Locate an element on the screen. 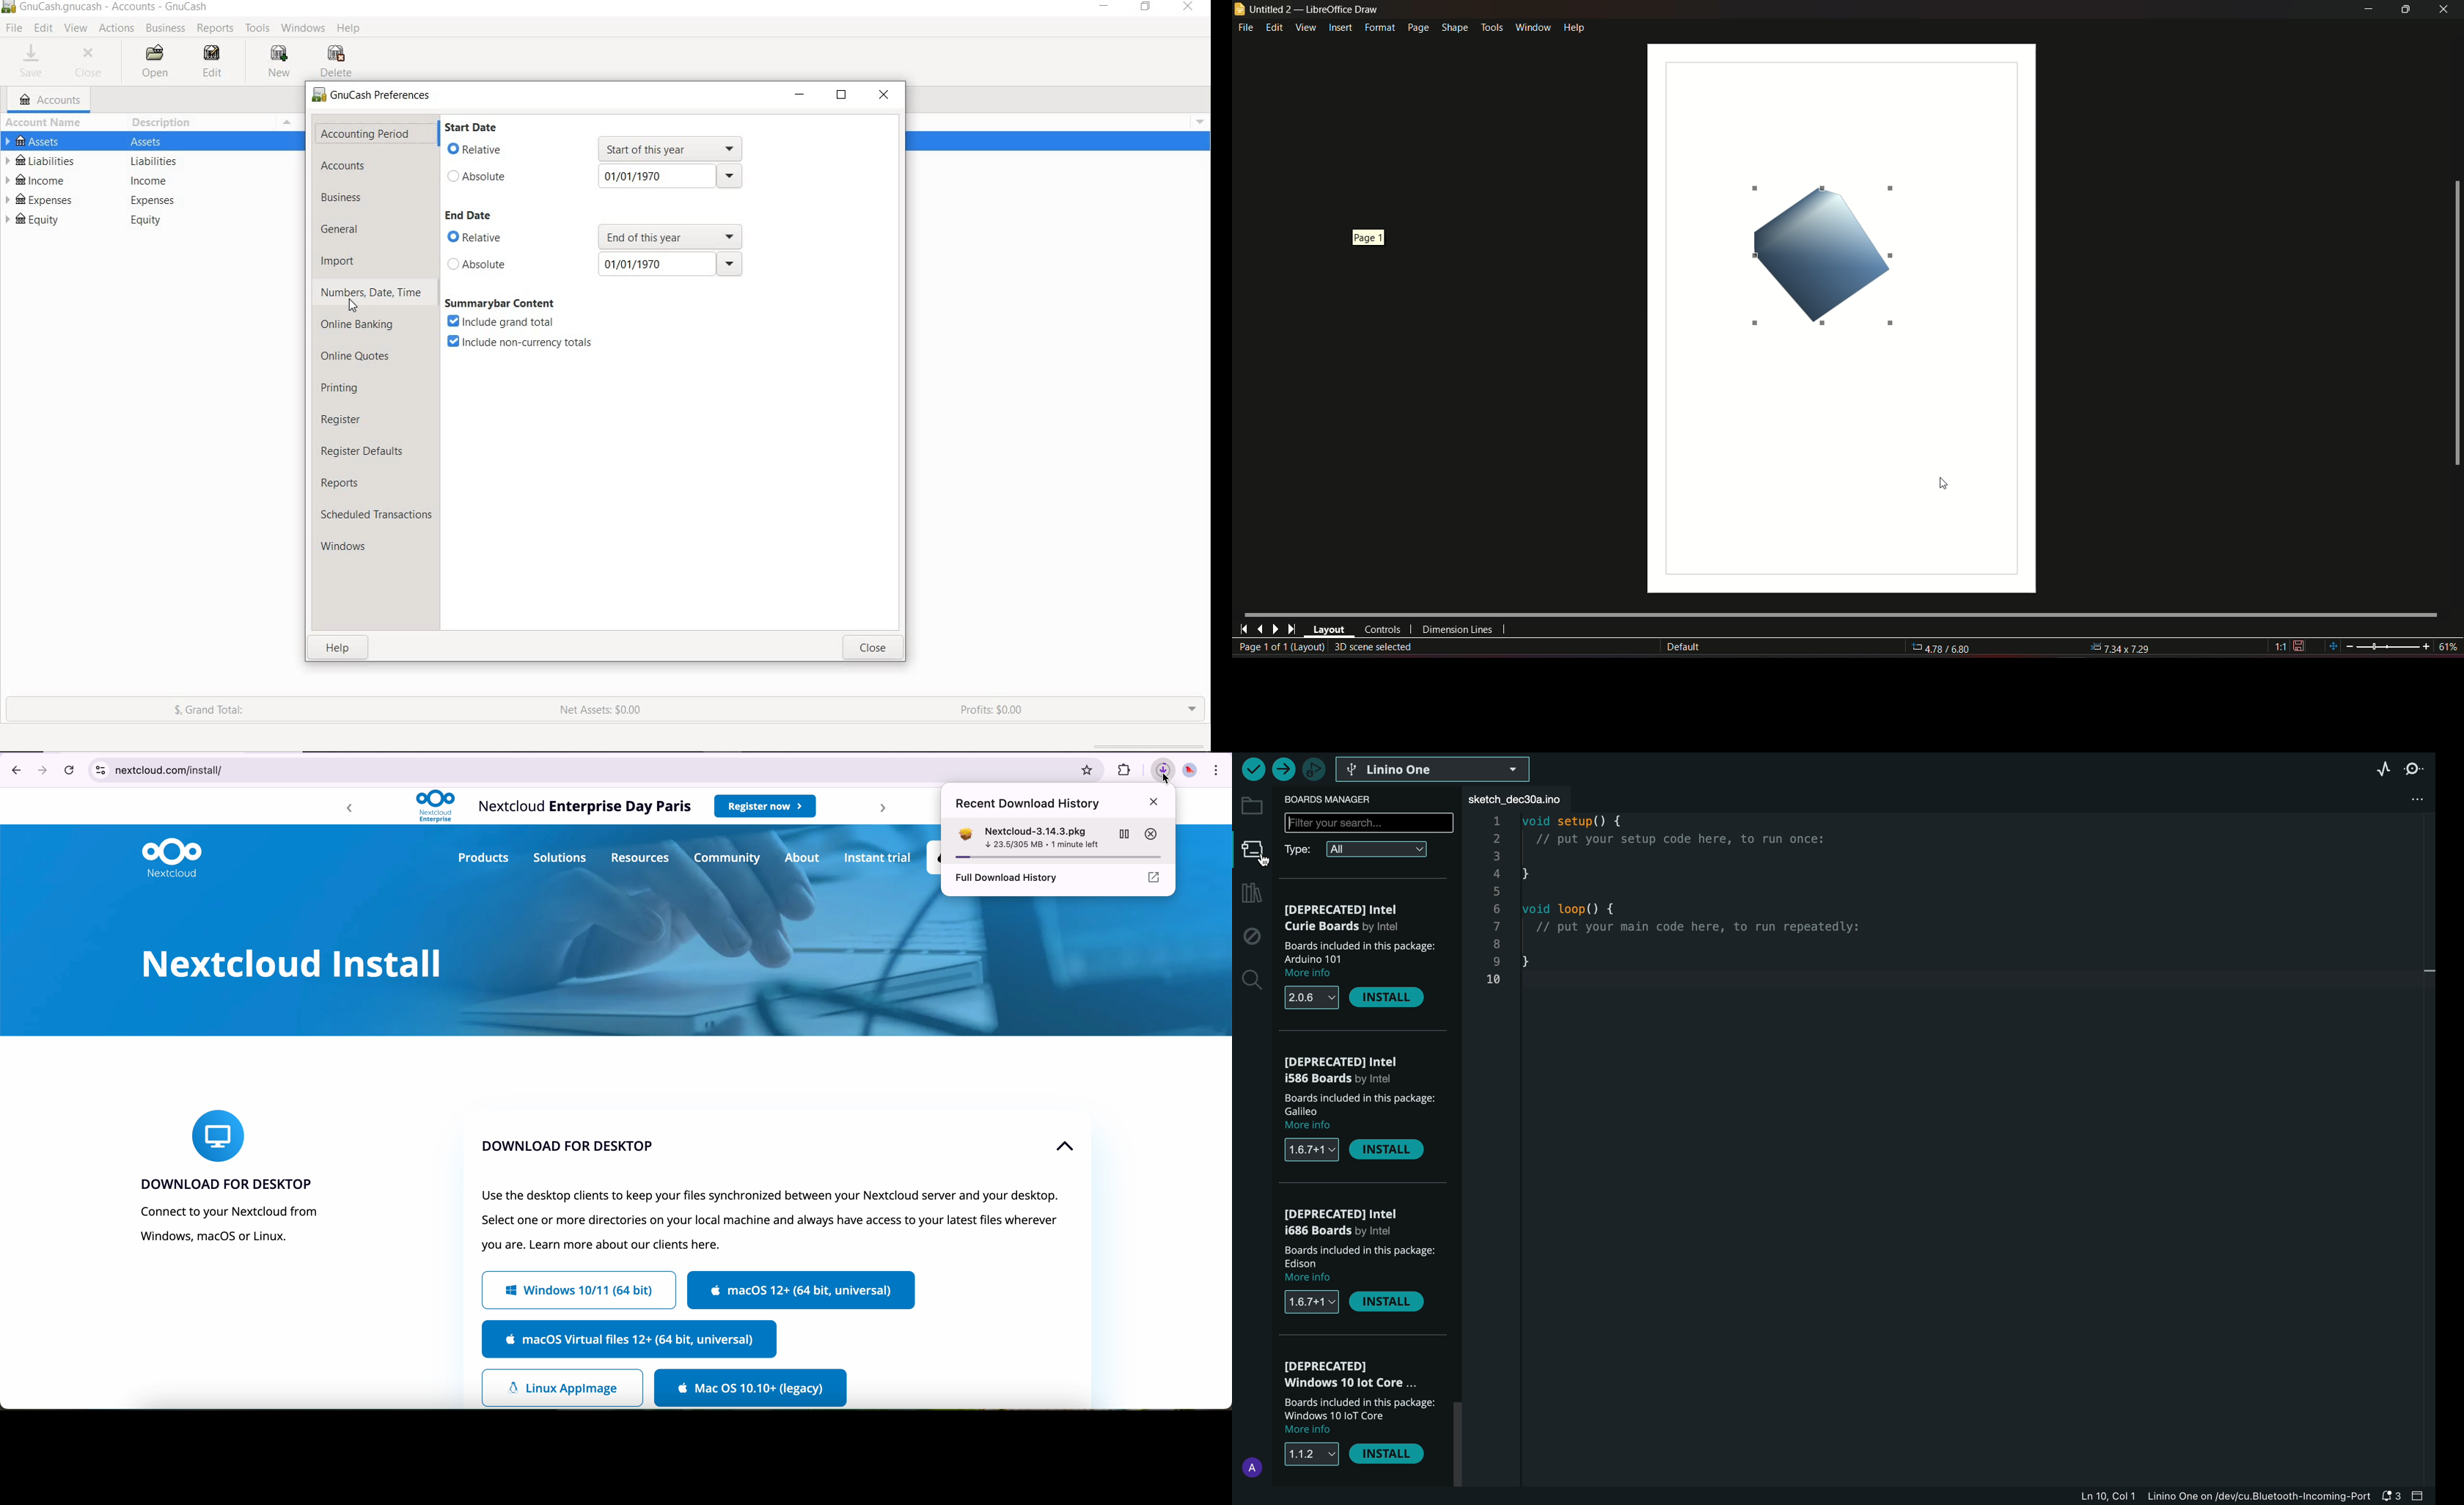 This screenshot has width=2464, height=1512. 01/01/1970 is located at coordinates (671, 264).